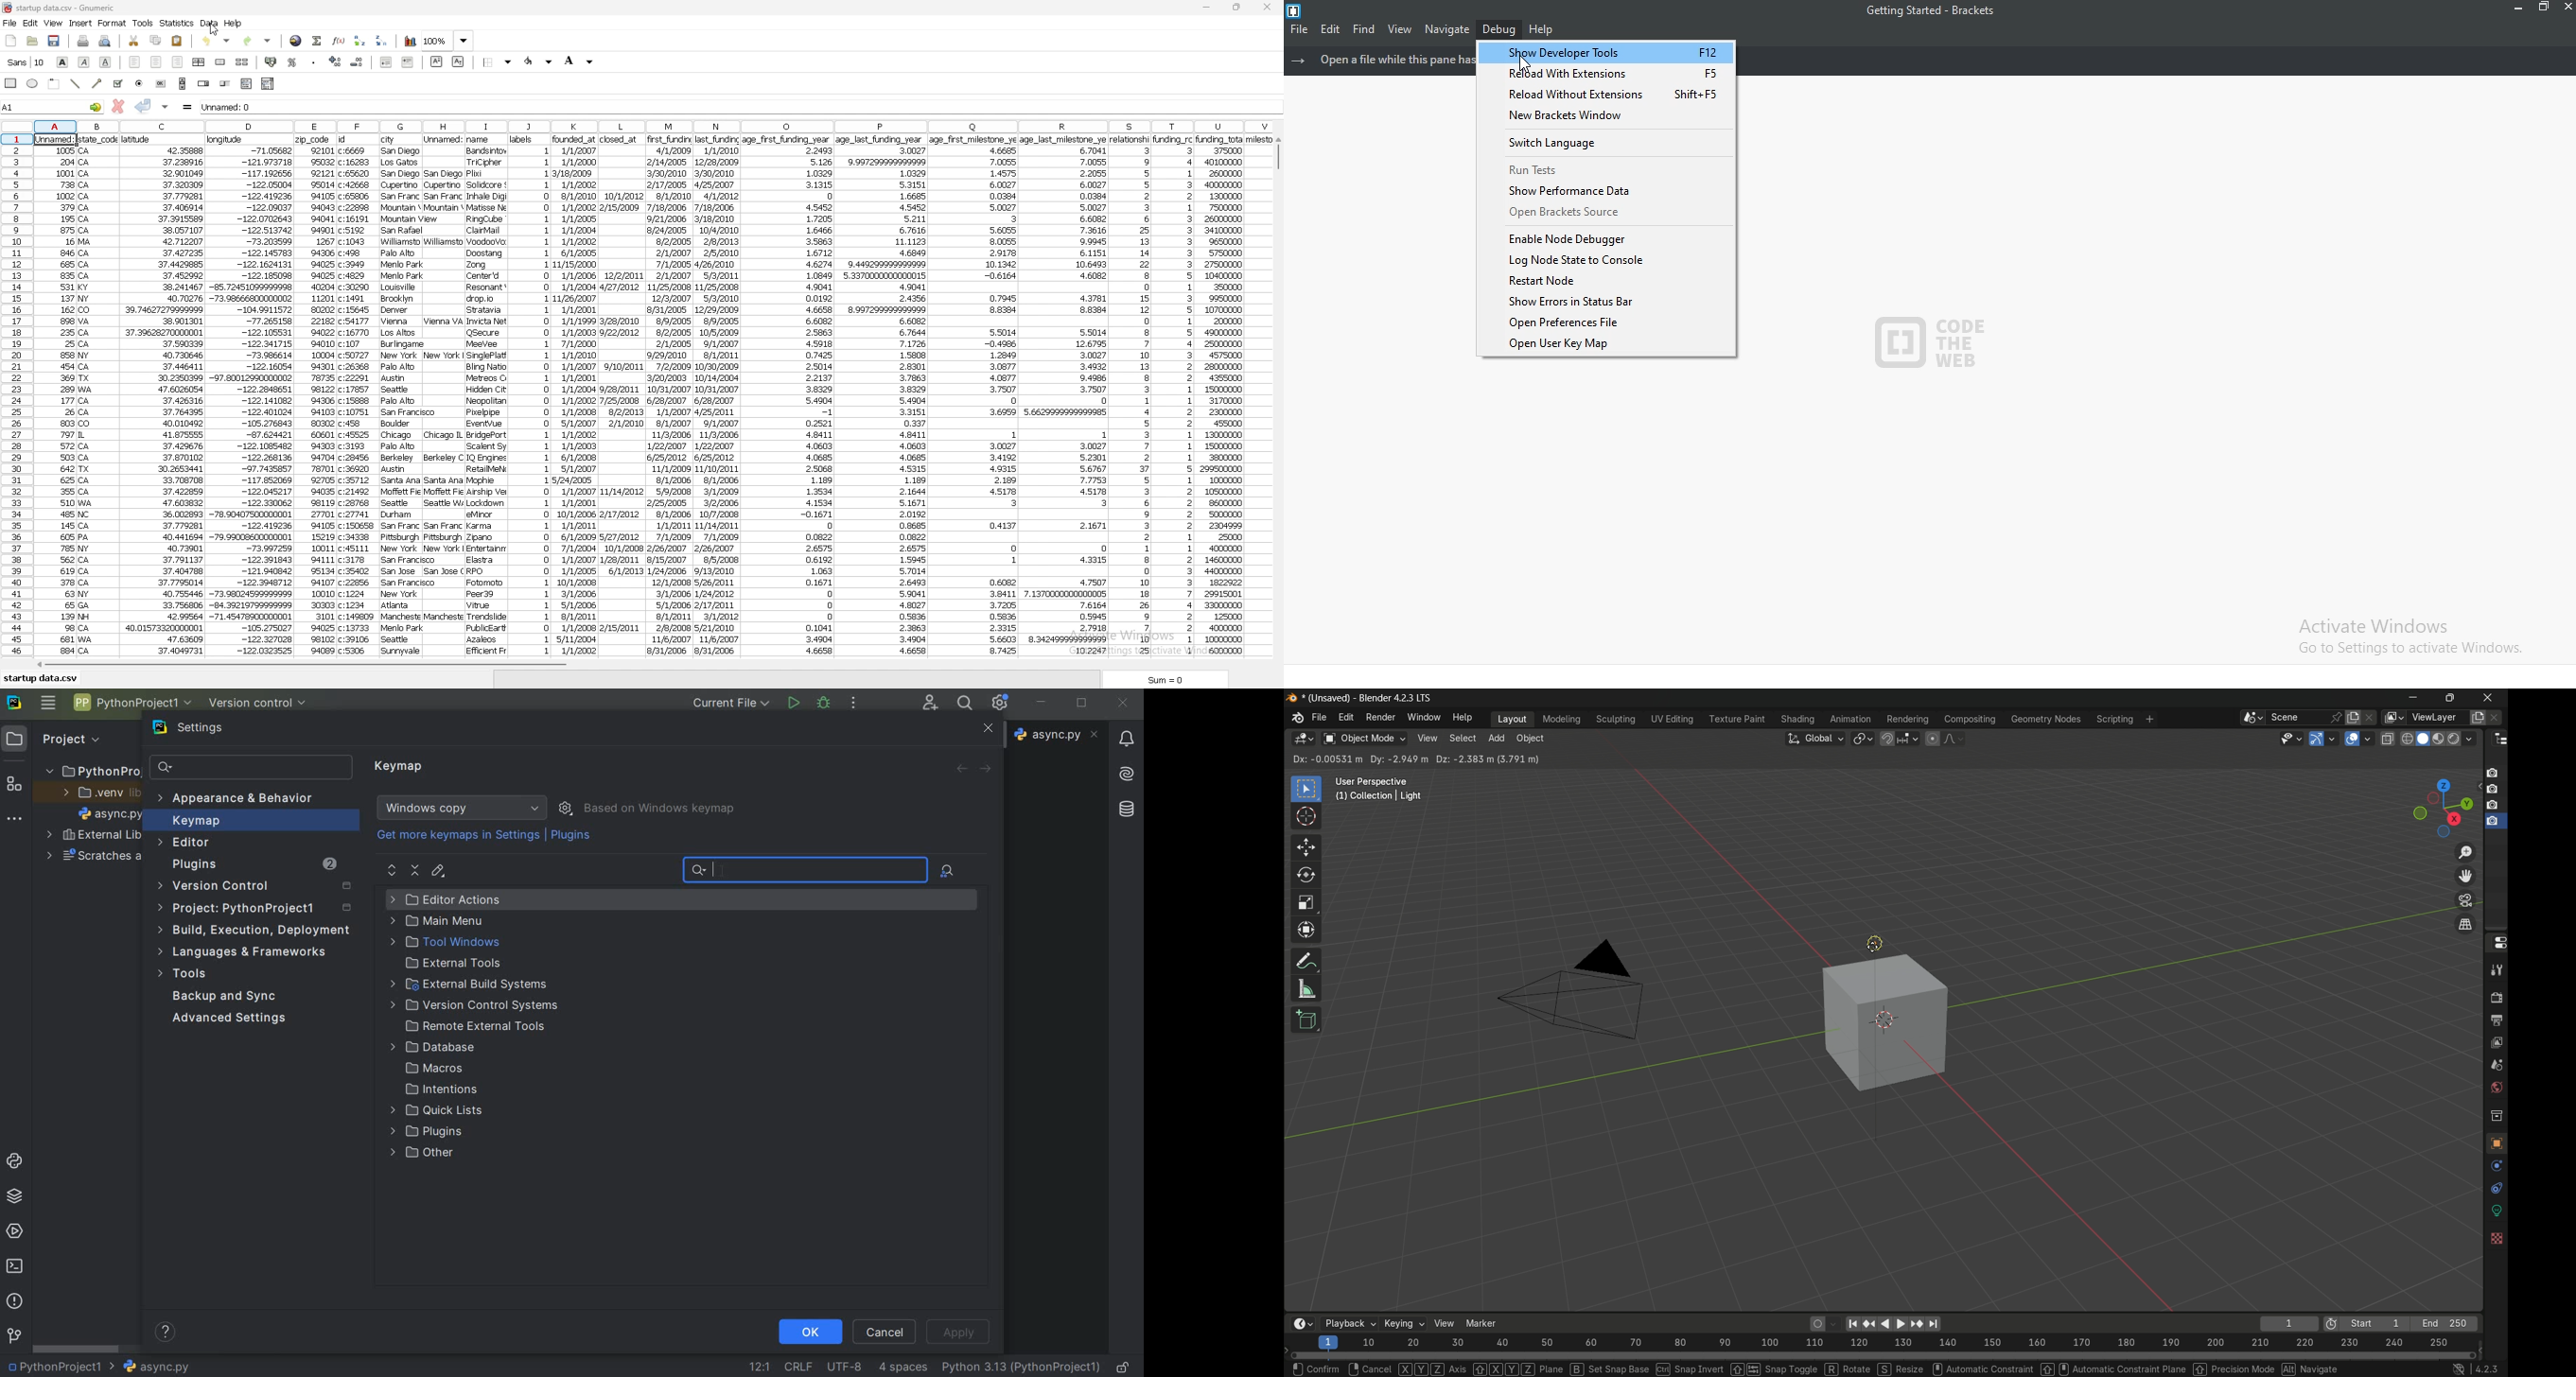 This screenshot has width=2576, height=1400. What do you see at coordinates (296, 40) in the screenshot?
I see `hyperlink` at bounding box center [296, 40].